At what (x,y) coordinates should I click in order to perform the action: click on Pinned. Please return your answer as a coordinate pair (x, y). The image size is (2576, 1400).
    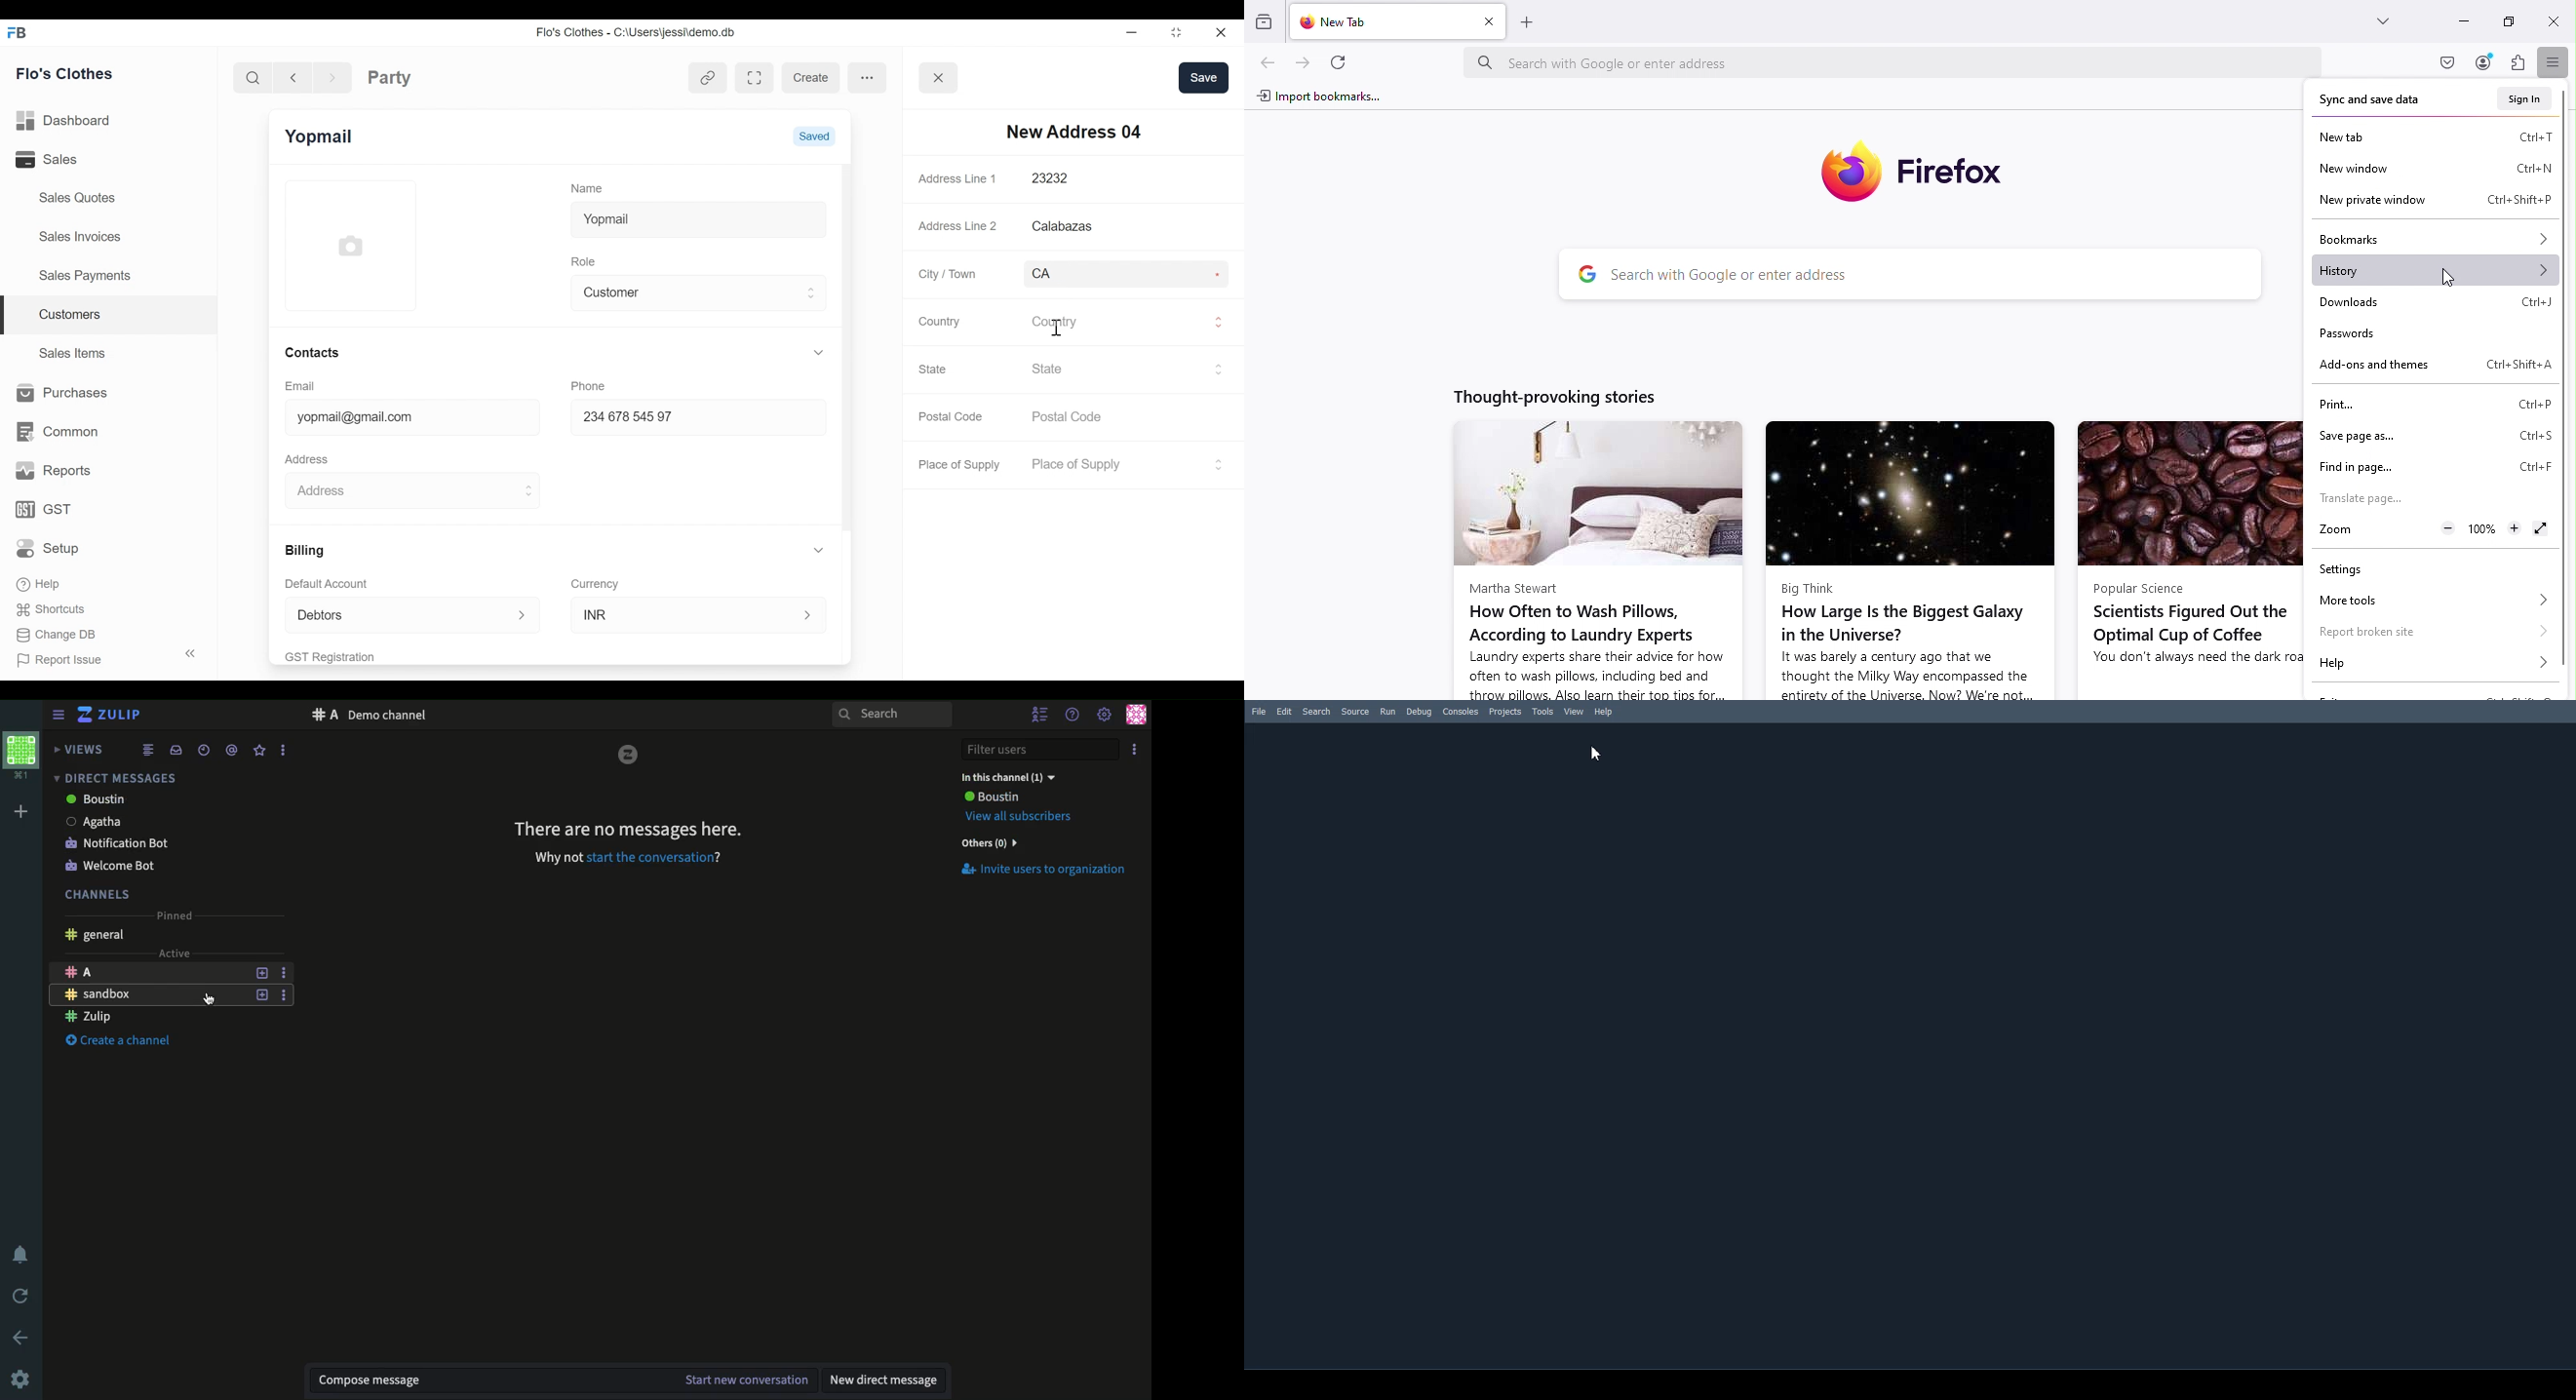
    Looking at the image, I should click on (173, 913).